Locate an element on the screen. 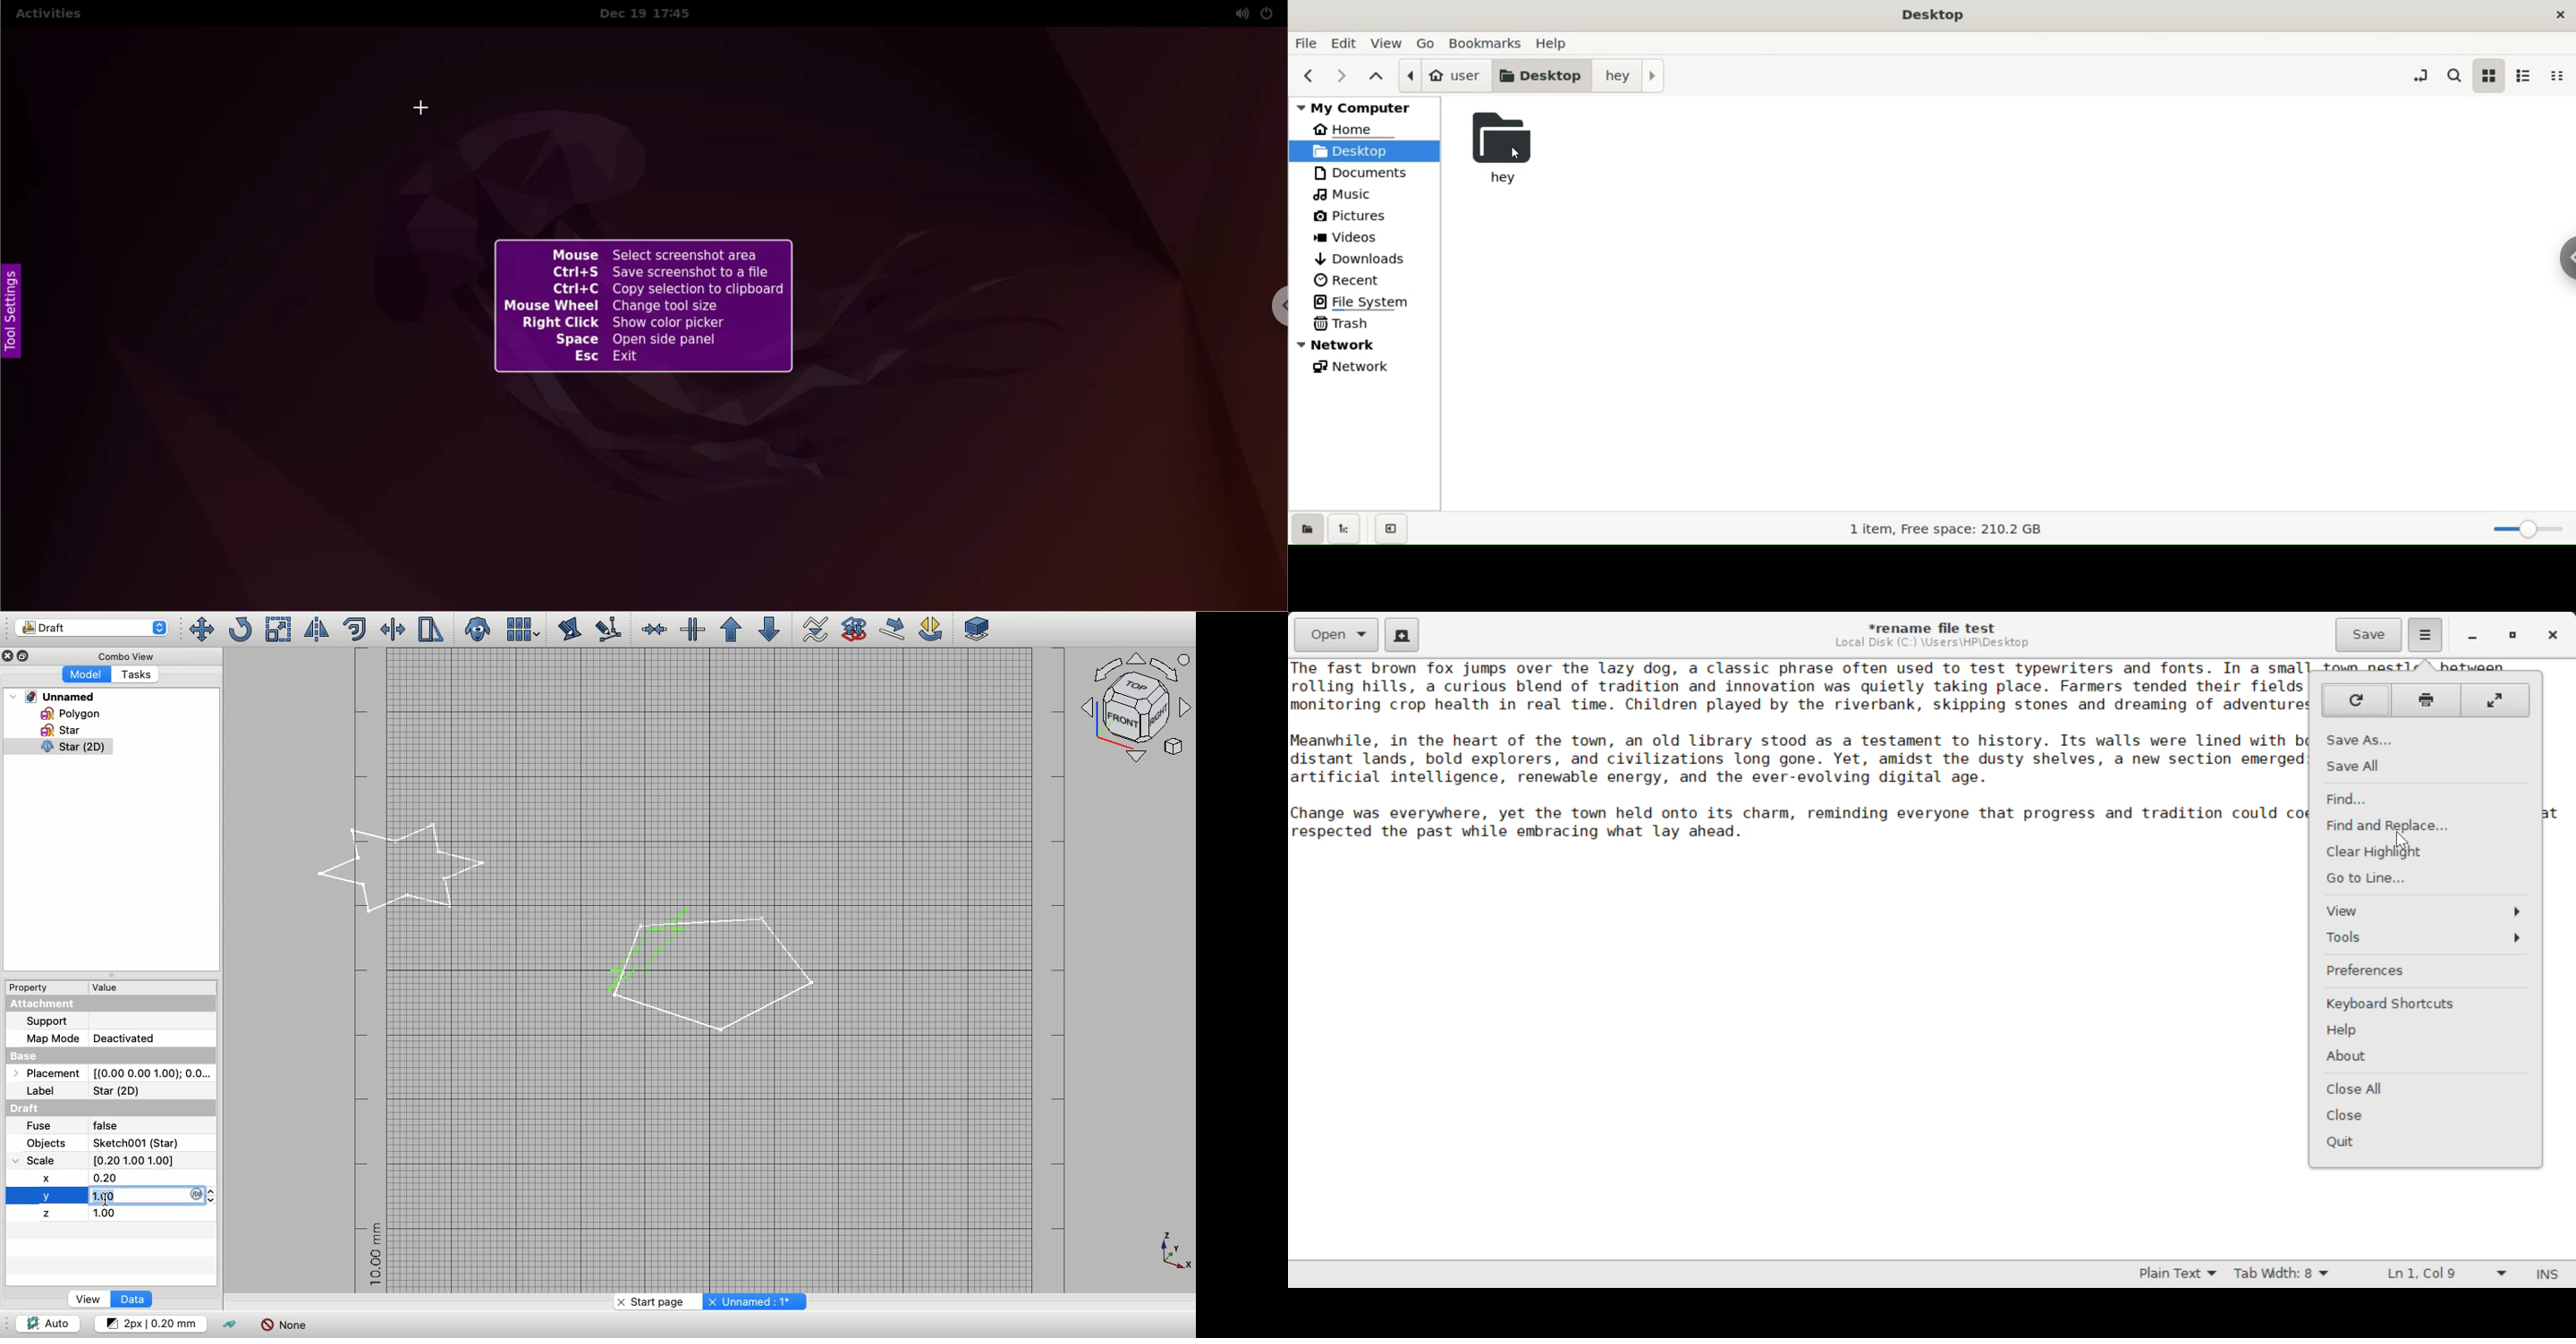 The width and height of the screenshot is (2576, 1344). Increase and Decrease arrow is located at coordinates (214, 1196).